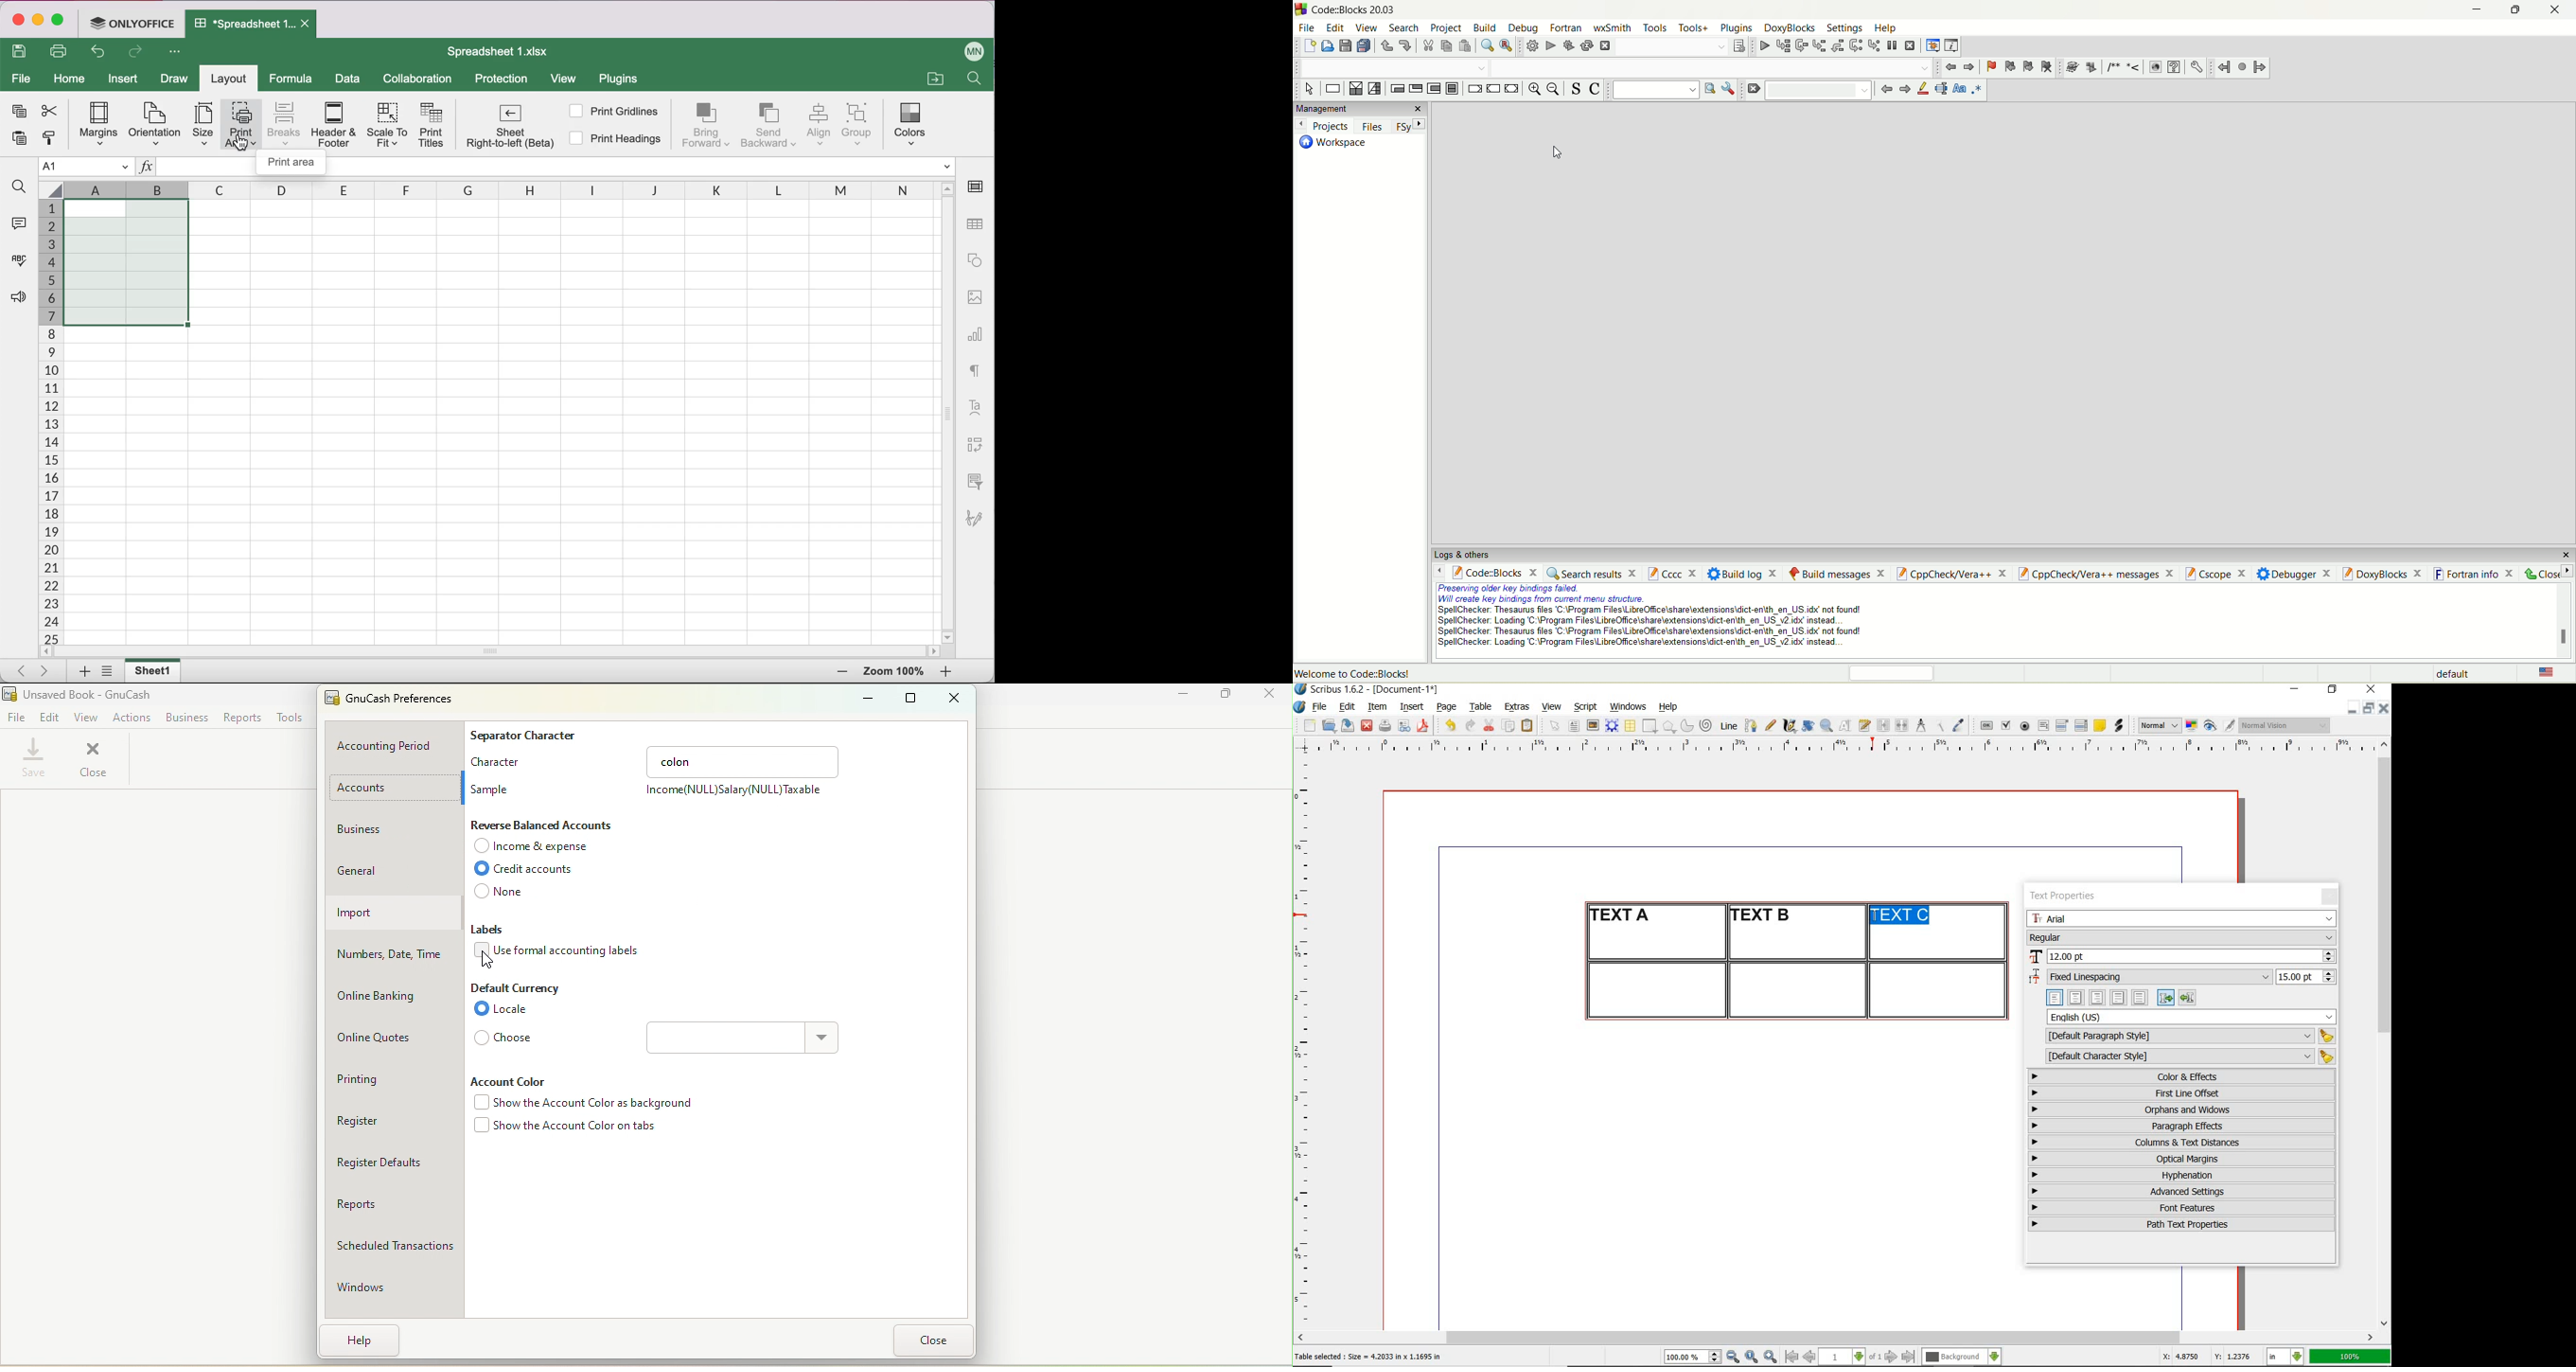 The image size is (2576, 1372). I want to click on boxyblocks, so click(2385, 572).